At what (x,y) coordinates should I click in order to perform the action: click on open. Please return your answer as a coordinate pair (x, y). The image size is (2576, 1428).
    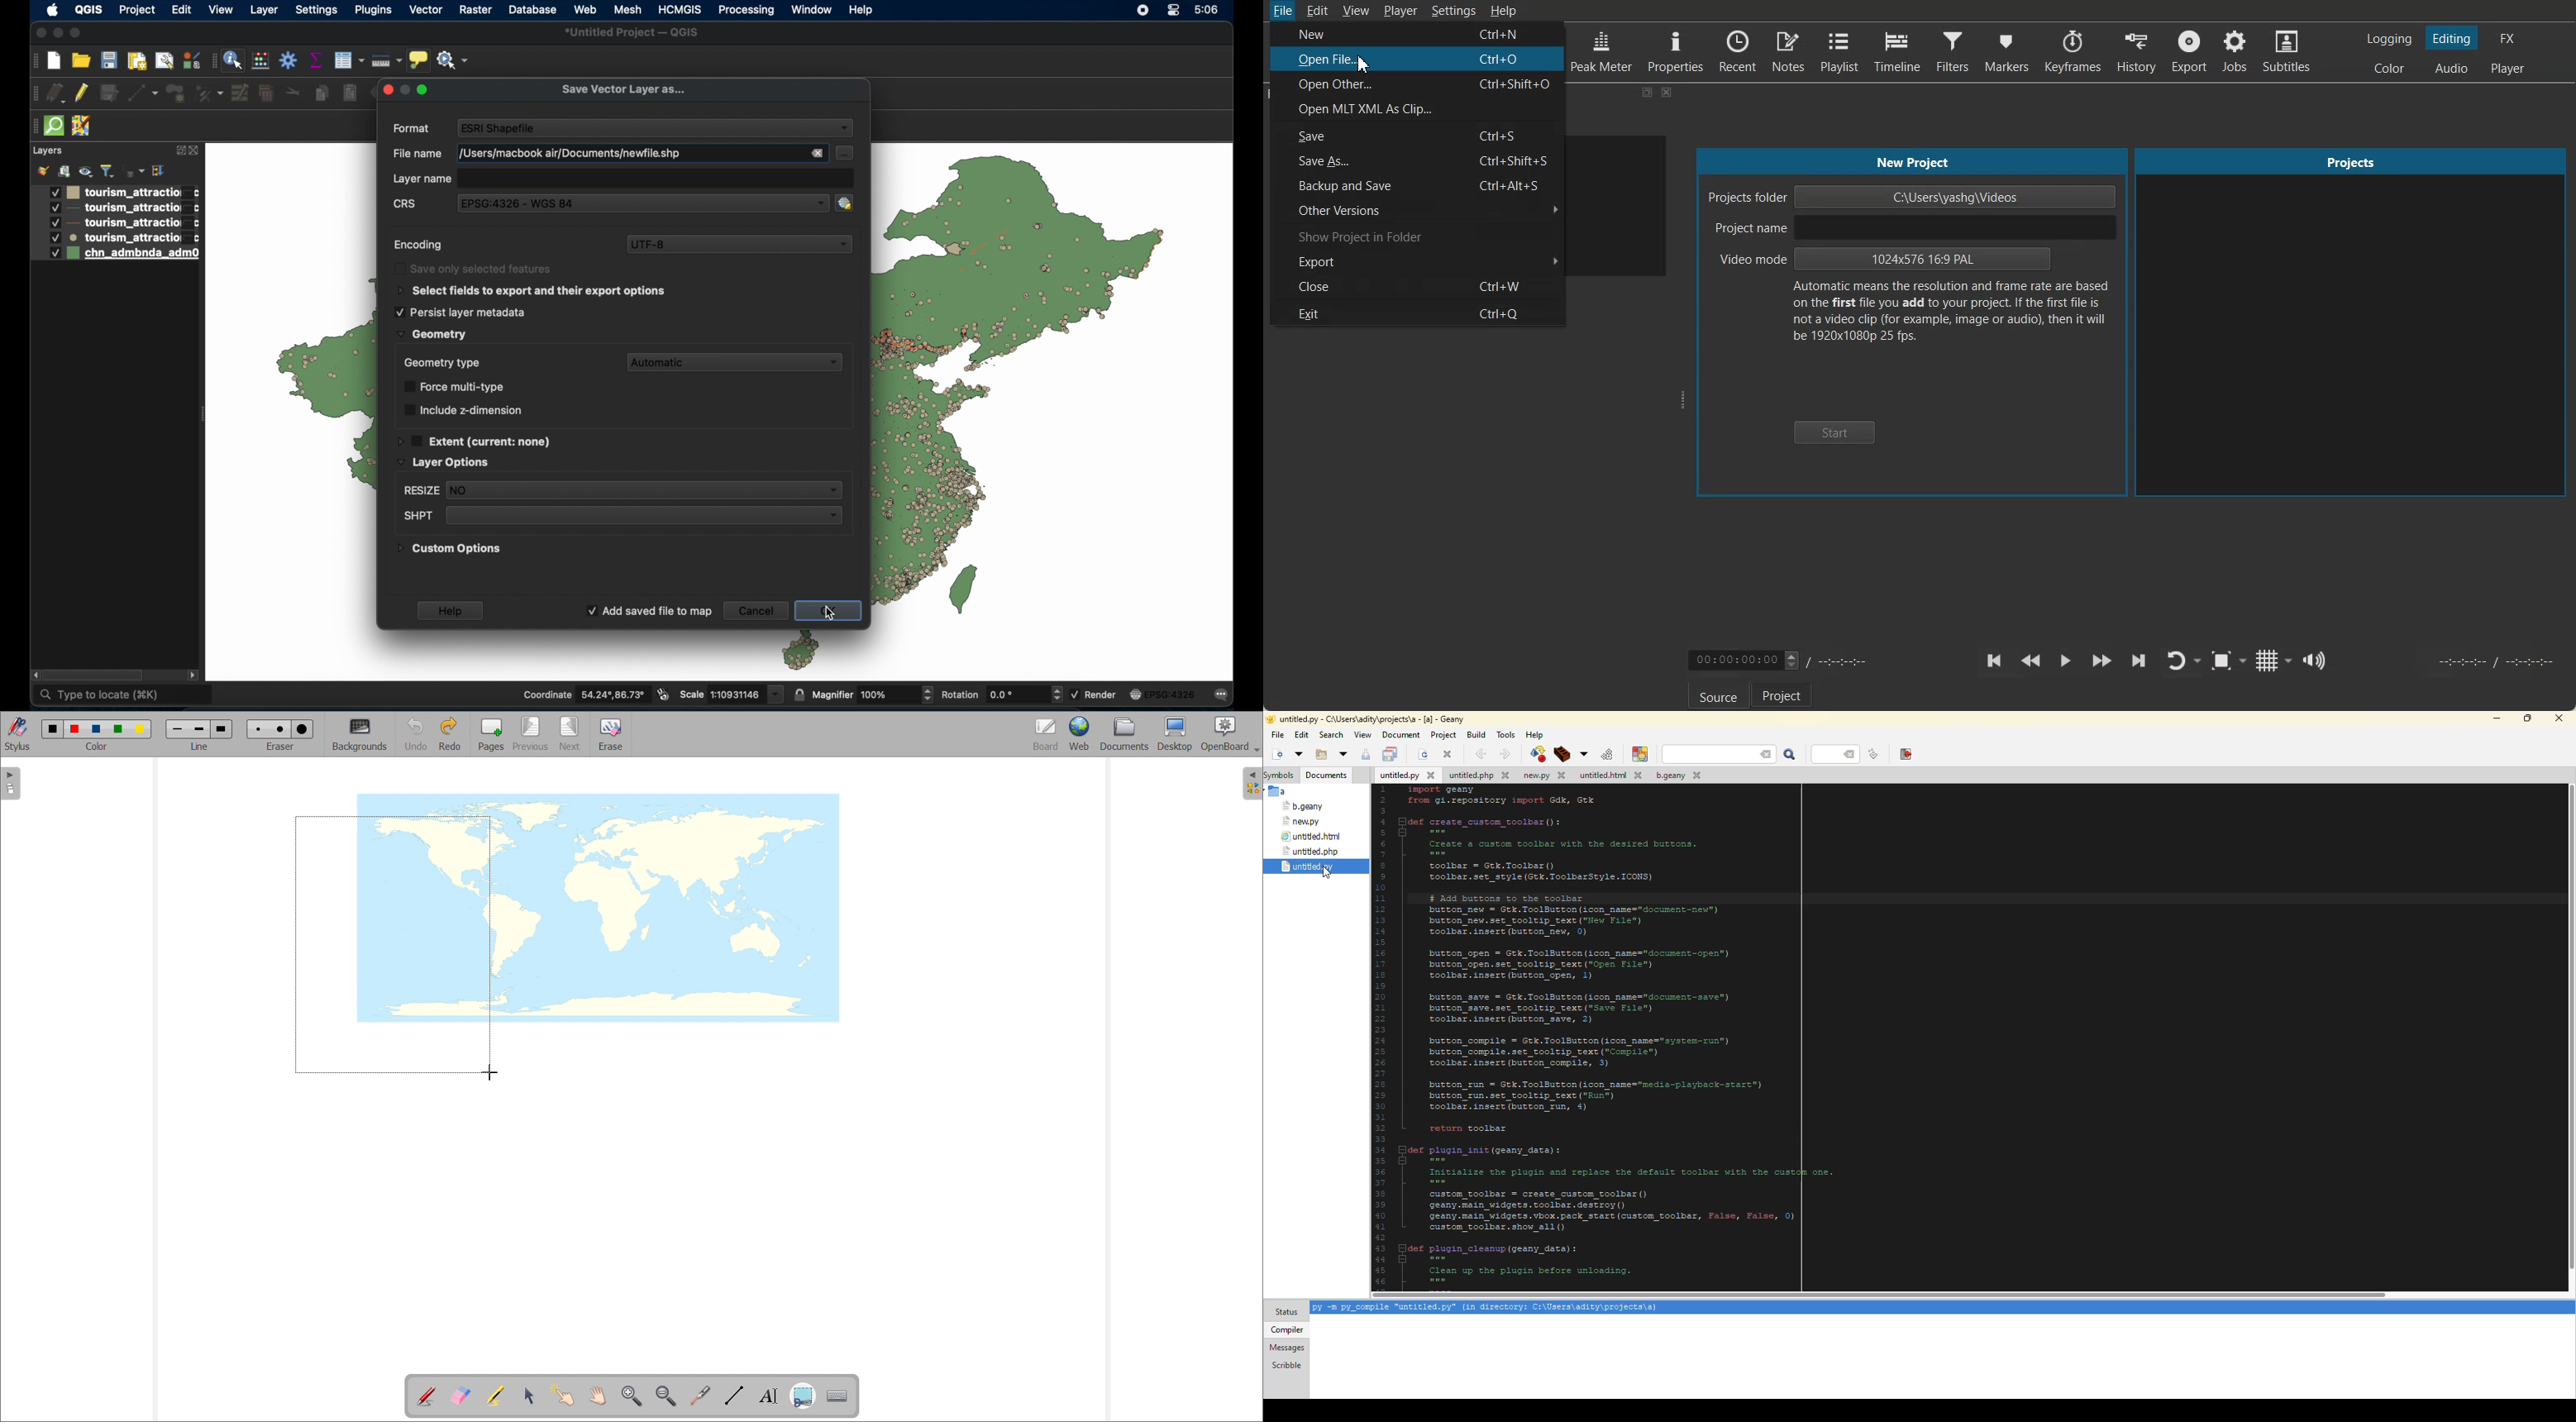
    Looking at the image, I should click on (1321, 755).